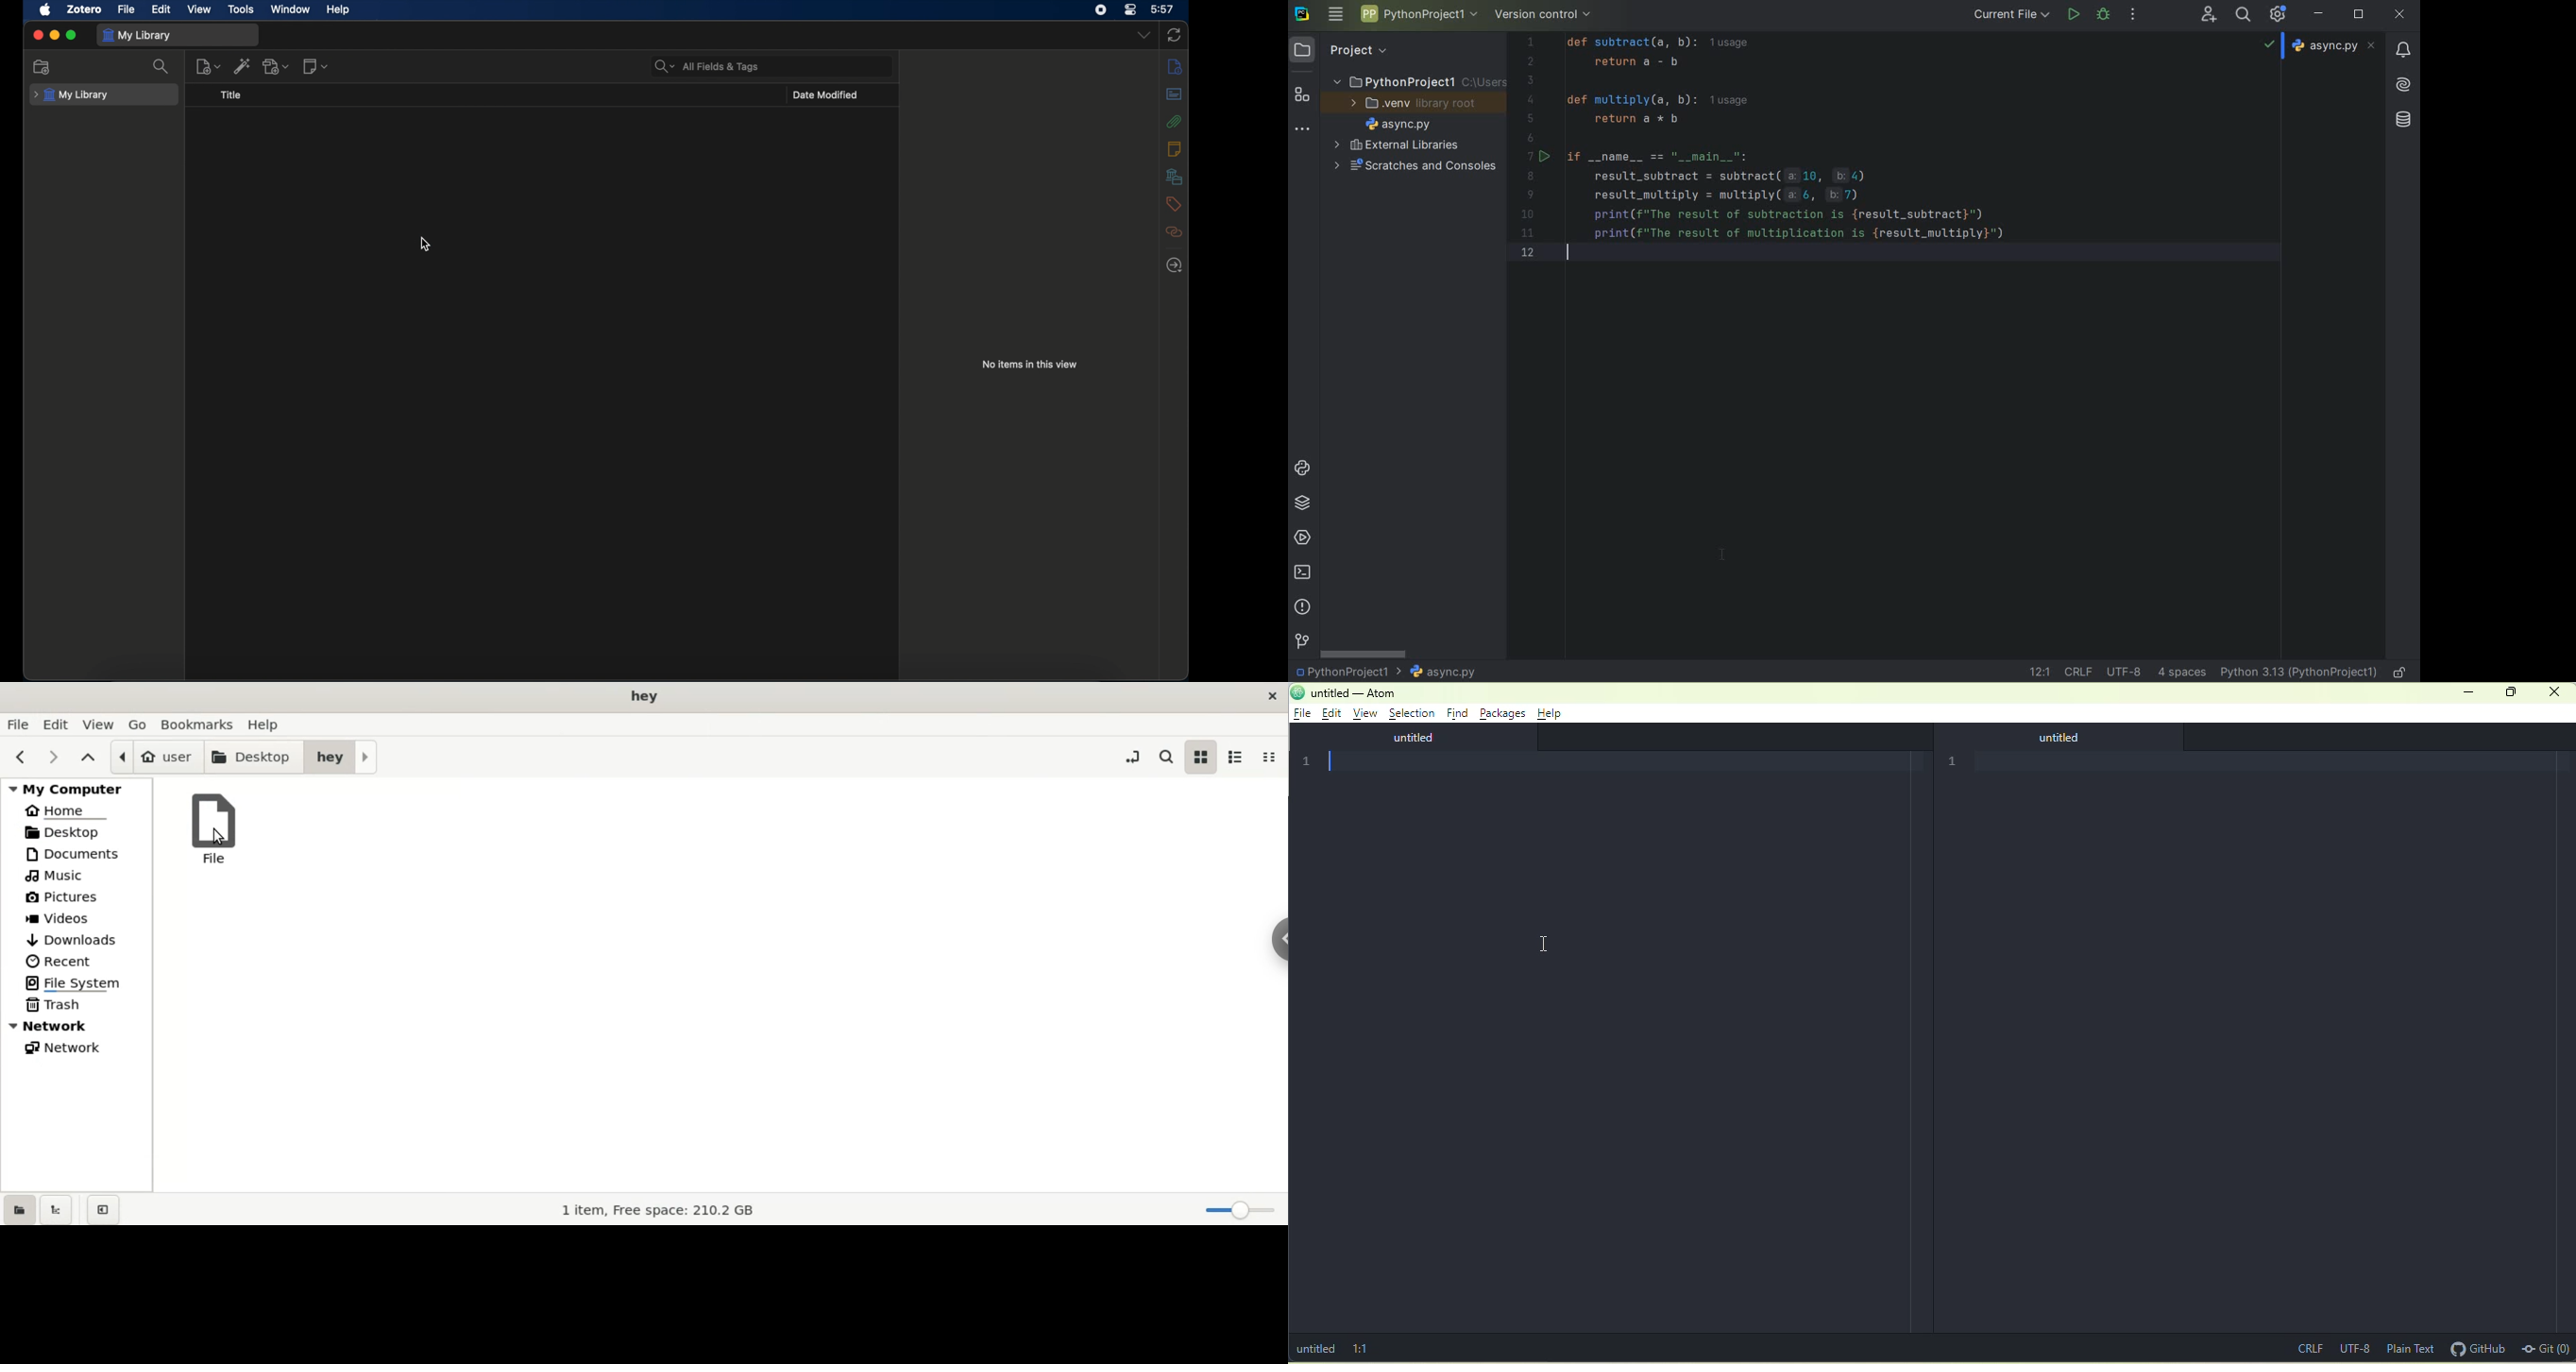 The width and height of the screenshot is (2576, 1372). I want to click on edit, so click(160, 9).